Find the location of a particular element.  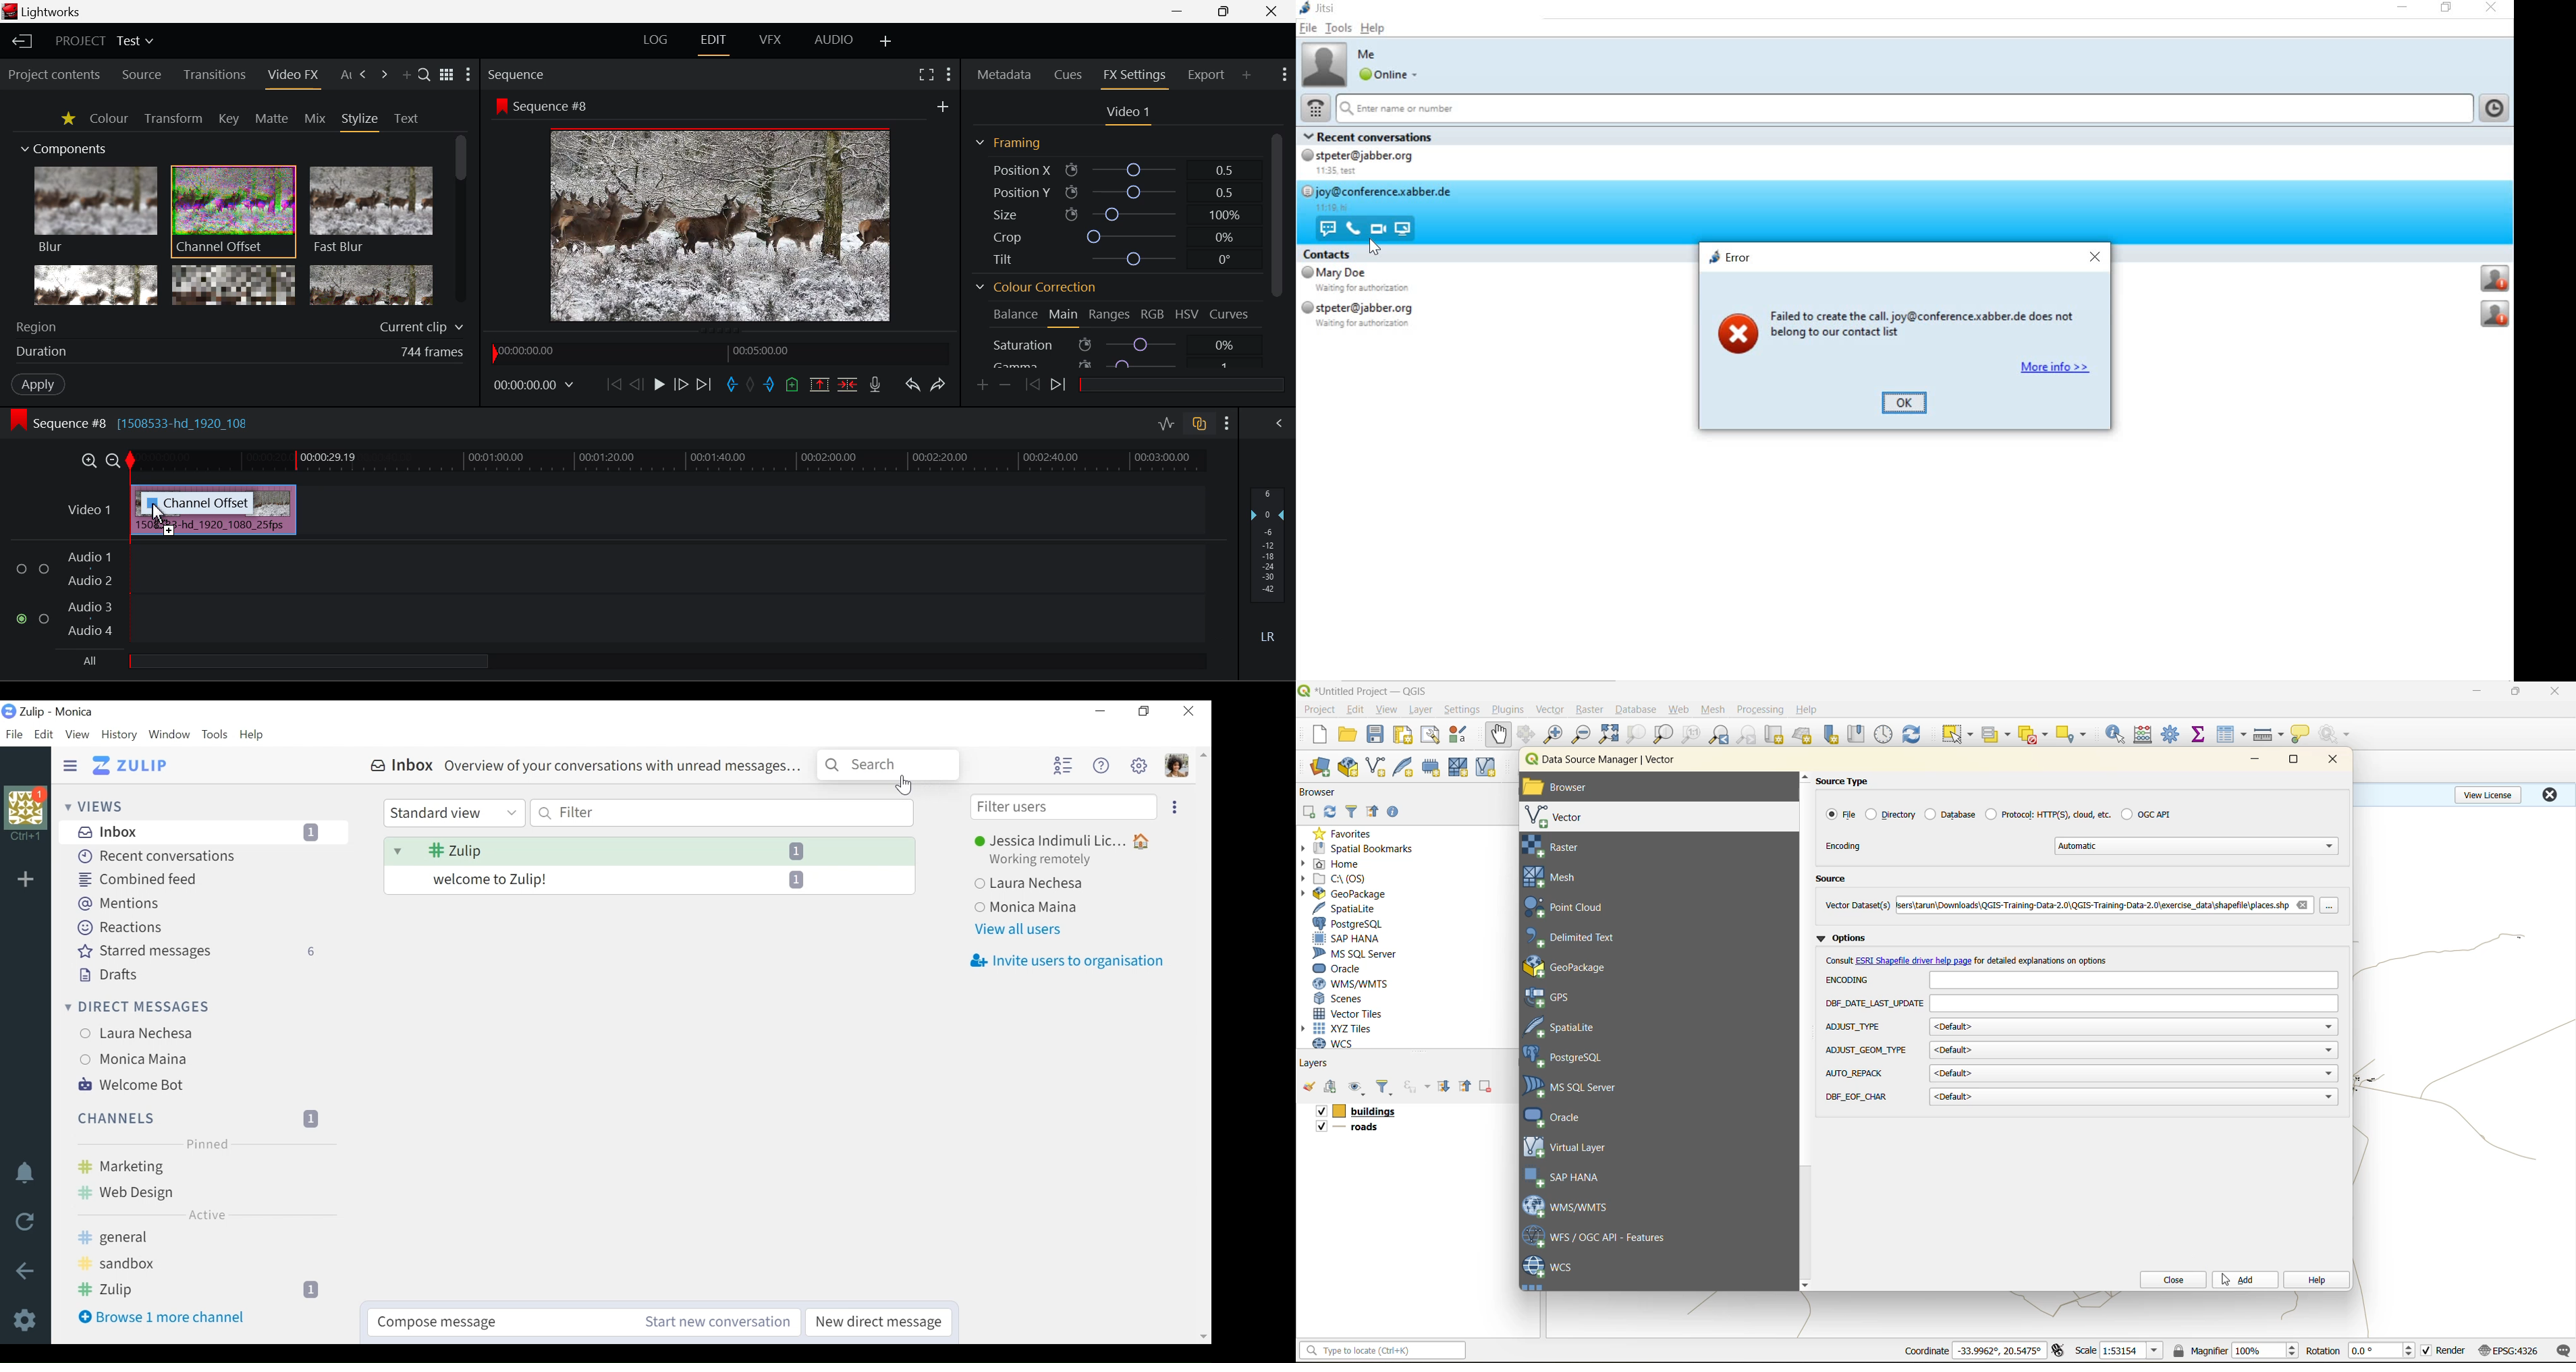

Marketing is located at coordinates (206, 1165).